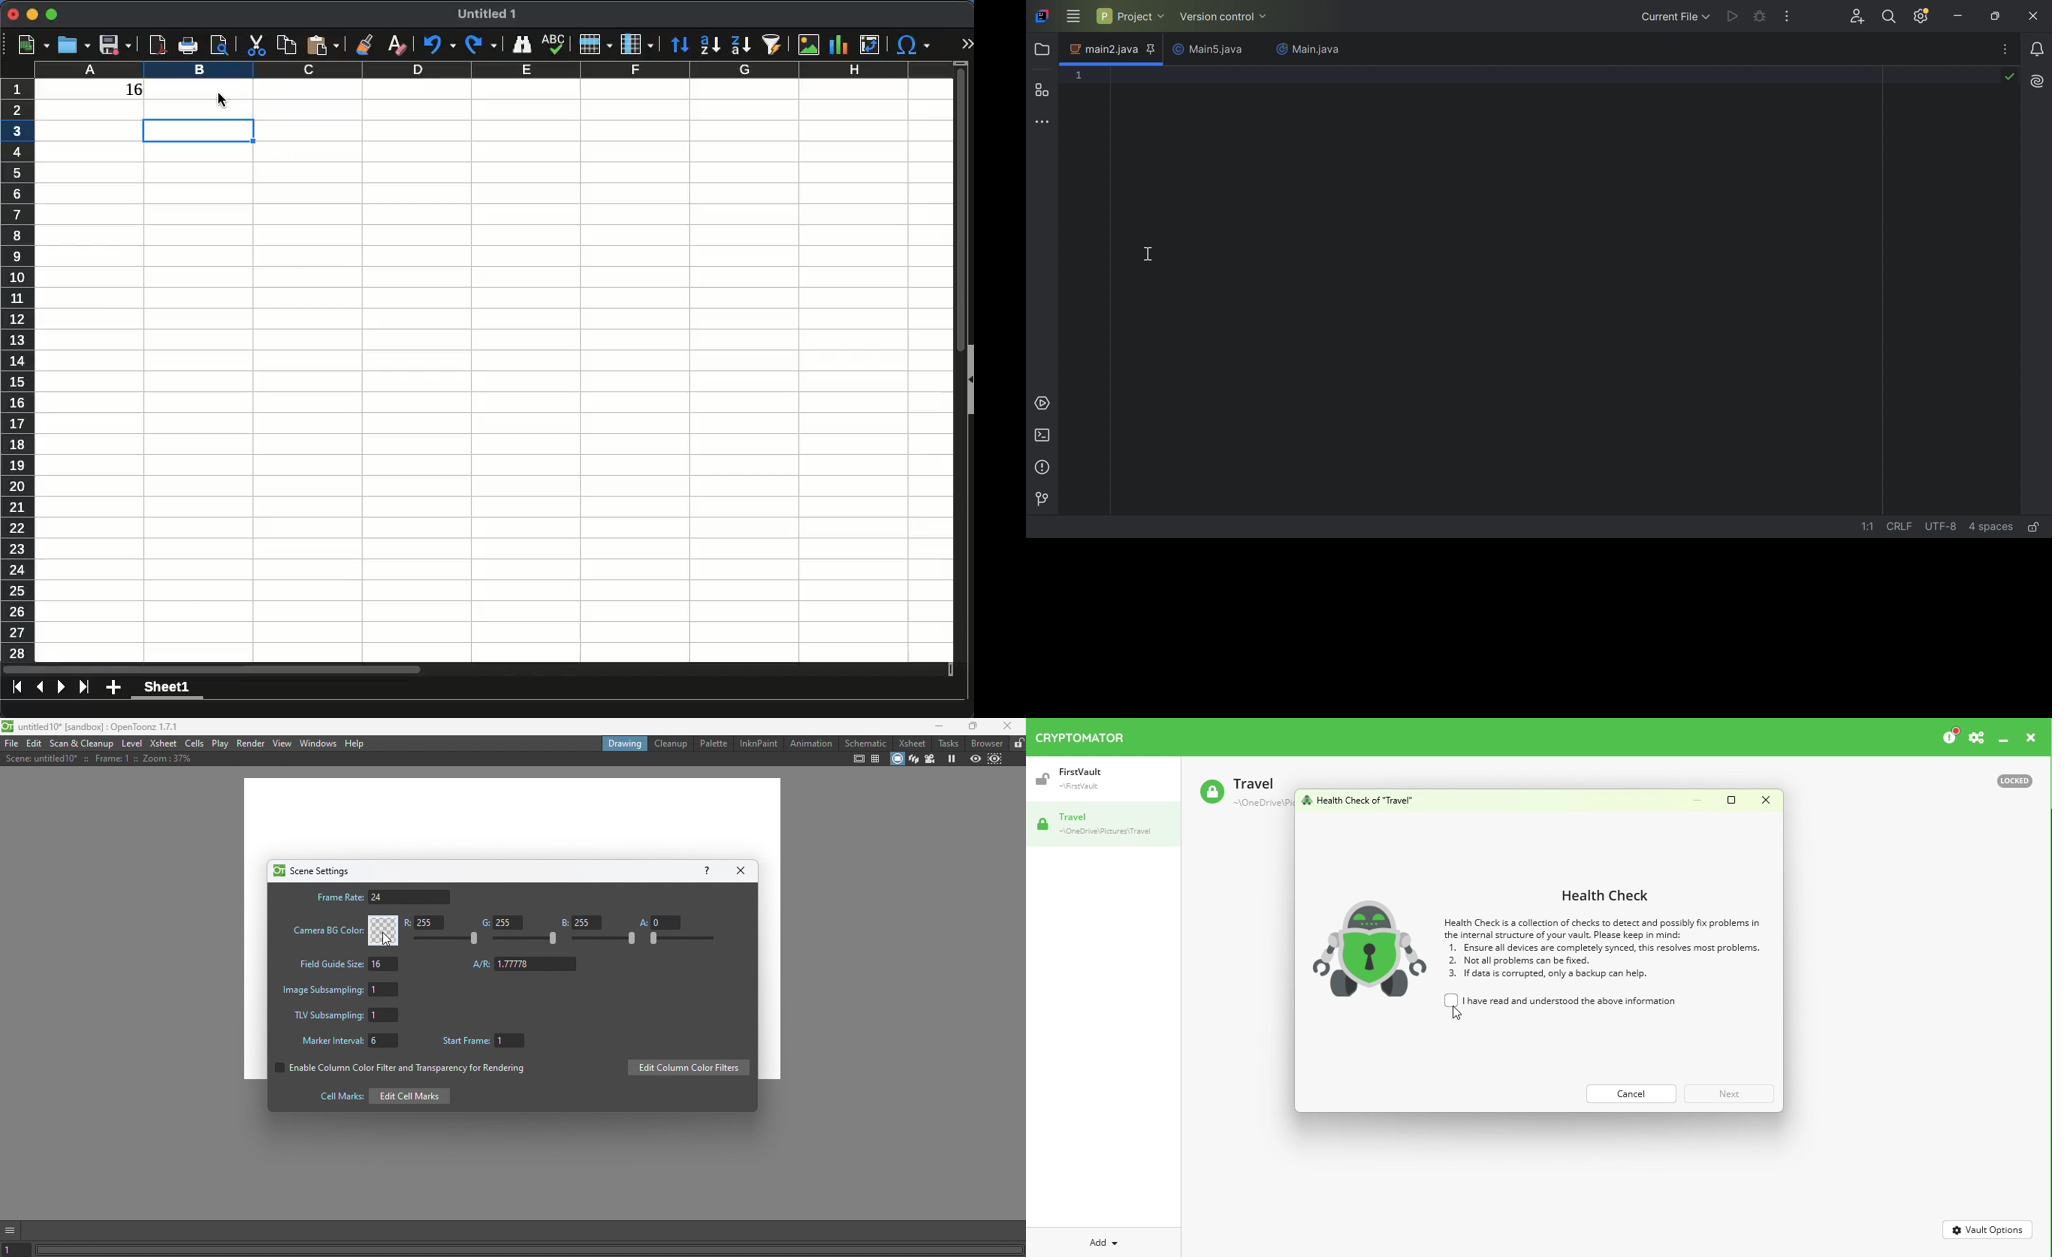 The width and height of the screenshot is (2072, 1260). I want to click on Vault, so click(1097, 824).